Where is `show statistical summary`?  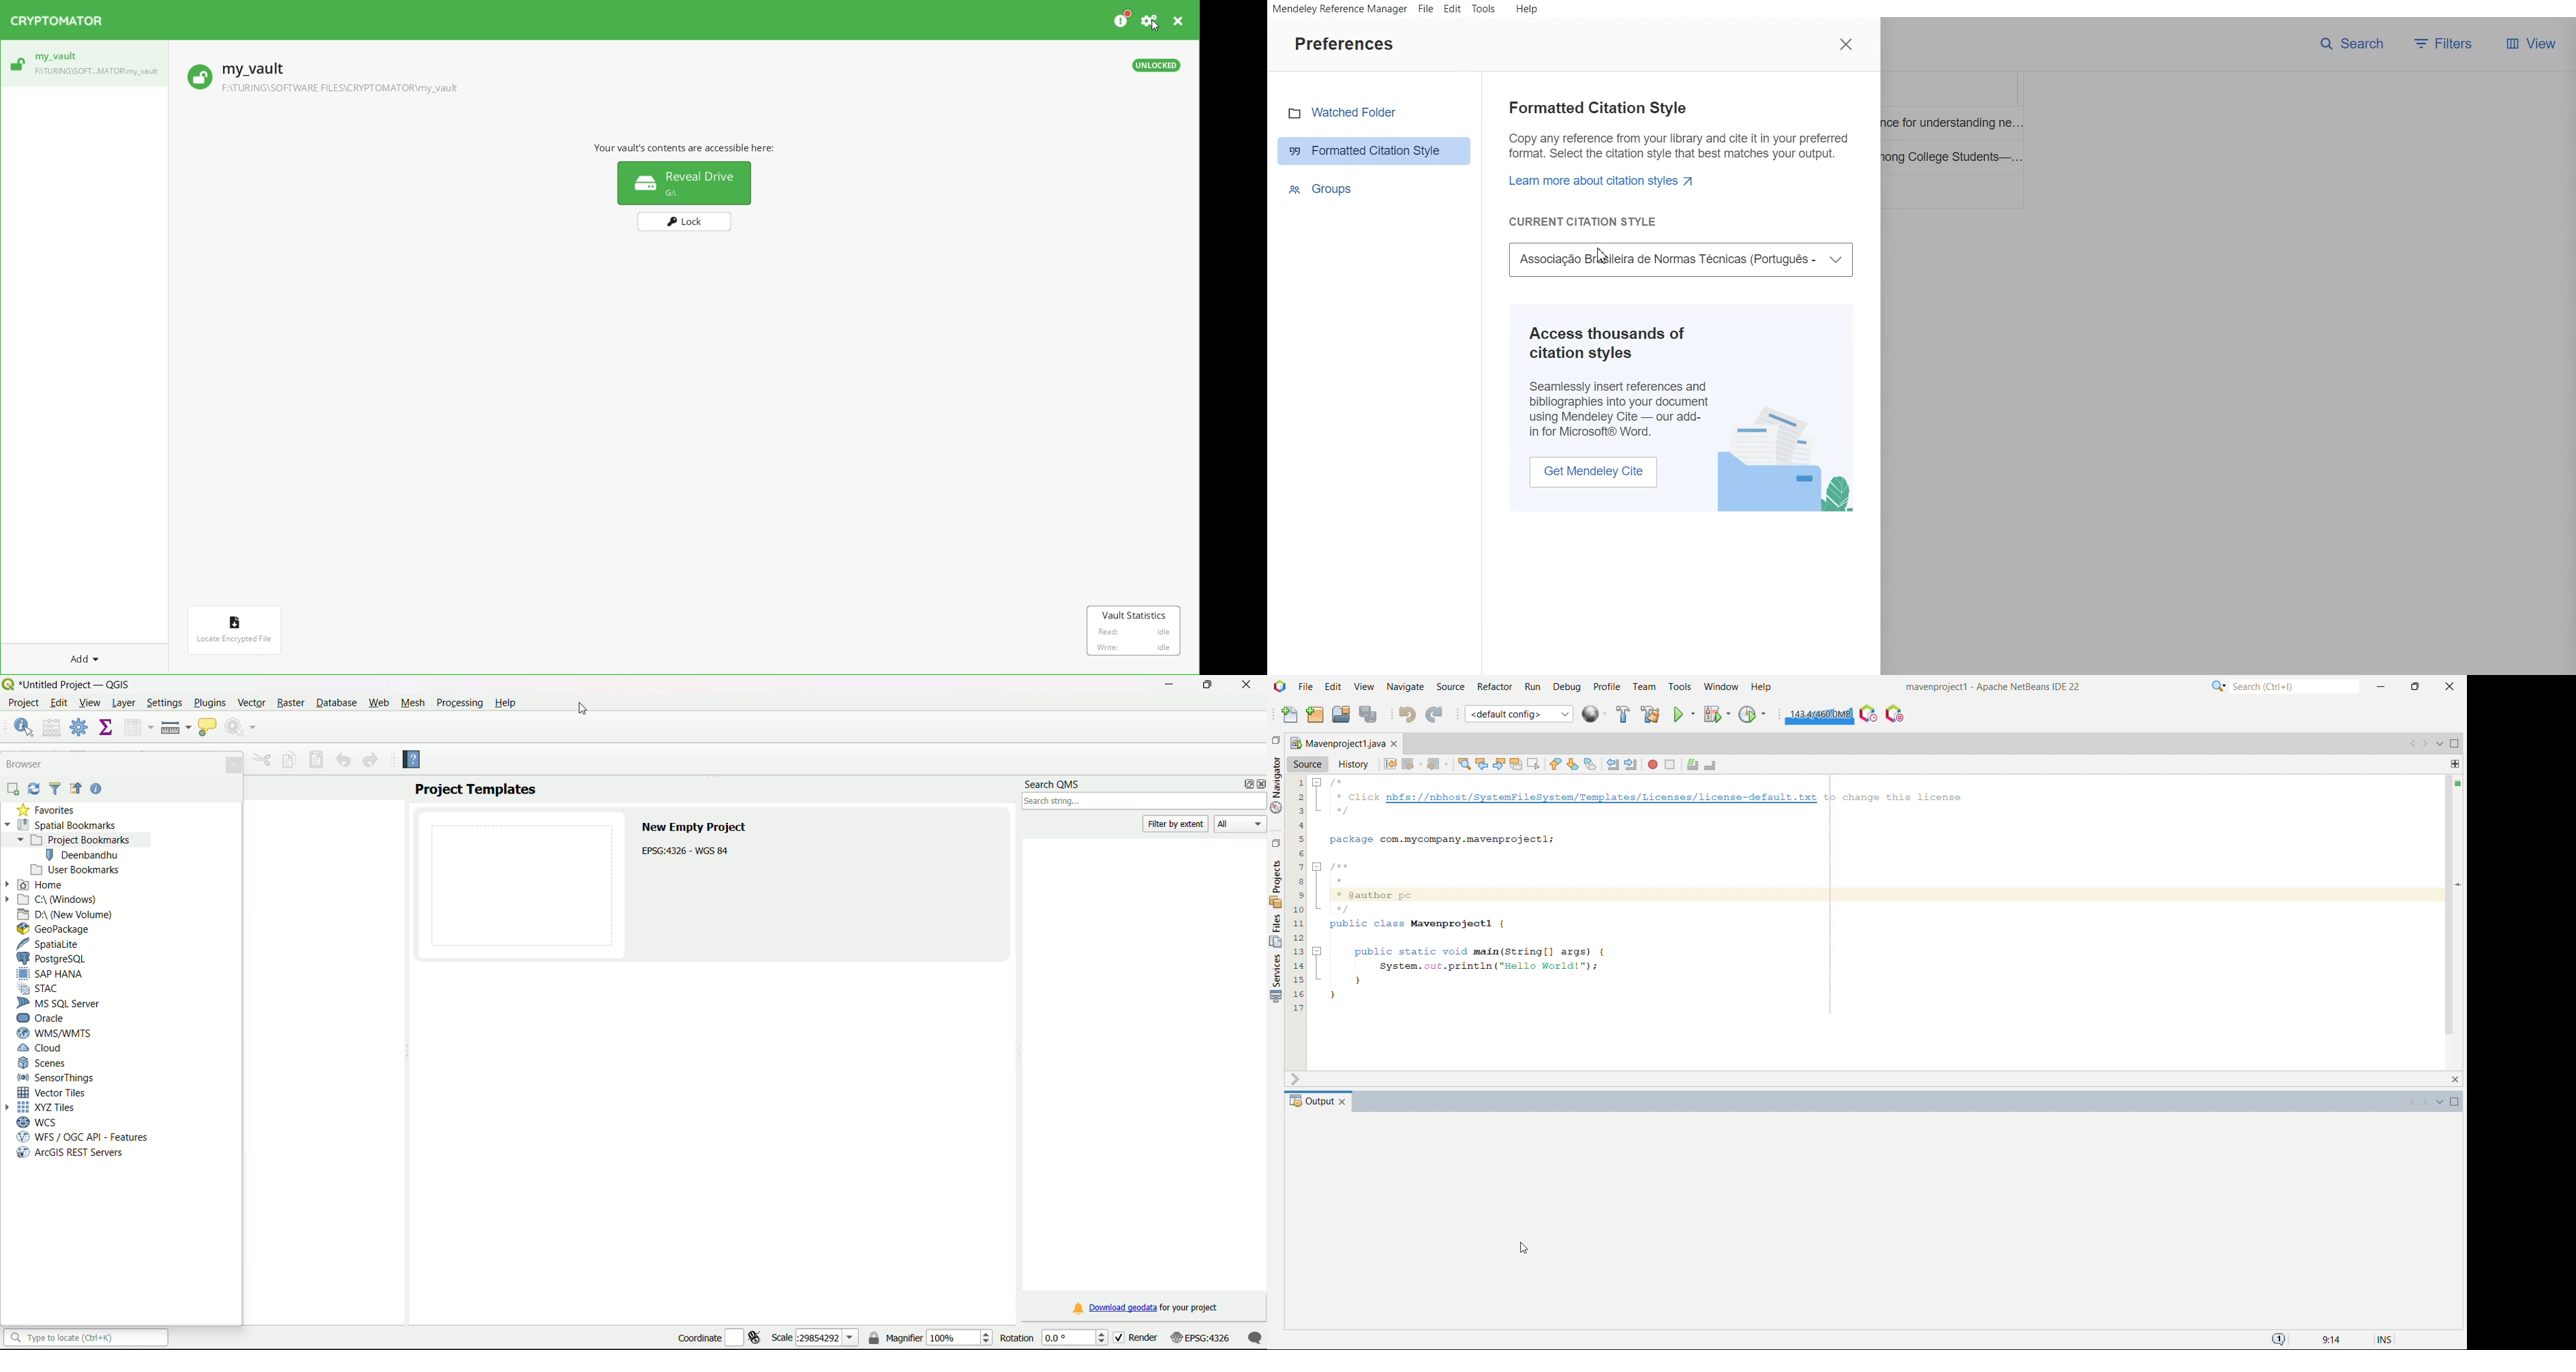
show statistical summary is located at coordinates (104, 728).